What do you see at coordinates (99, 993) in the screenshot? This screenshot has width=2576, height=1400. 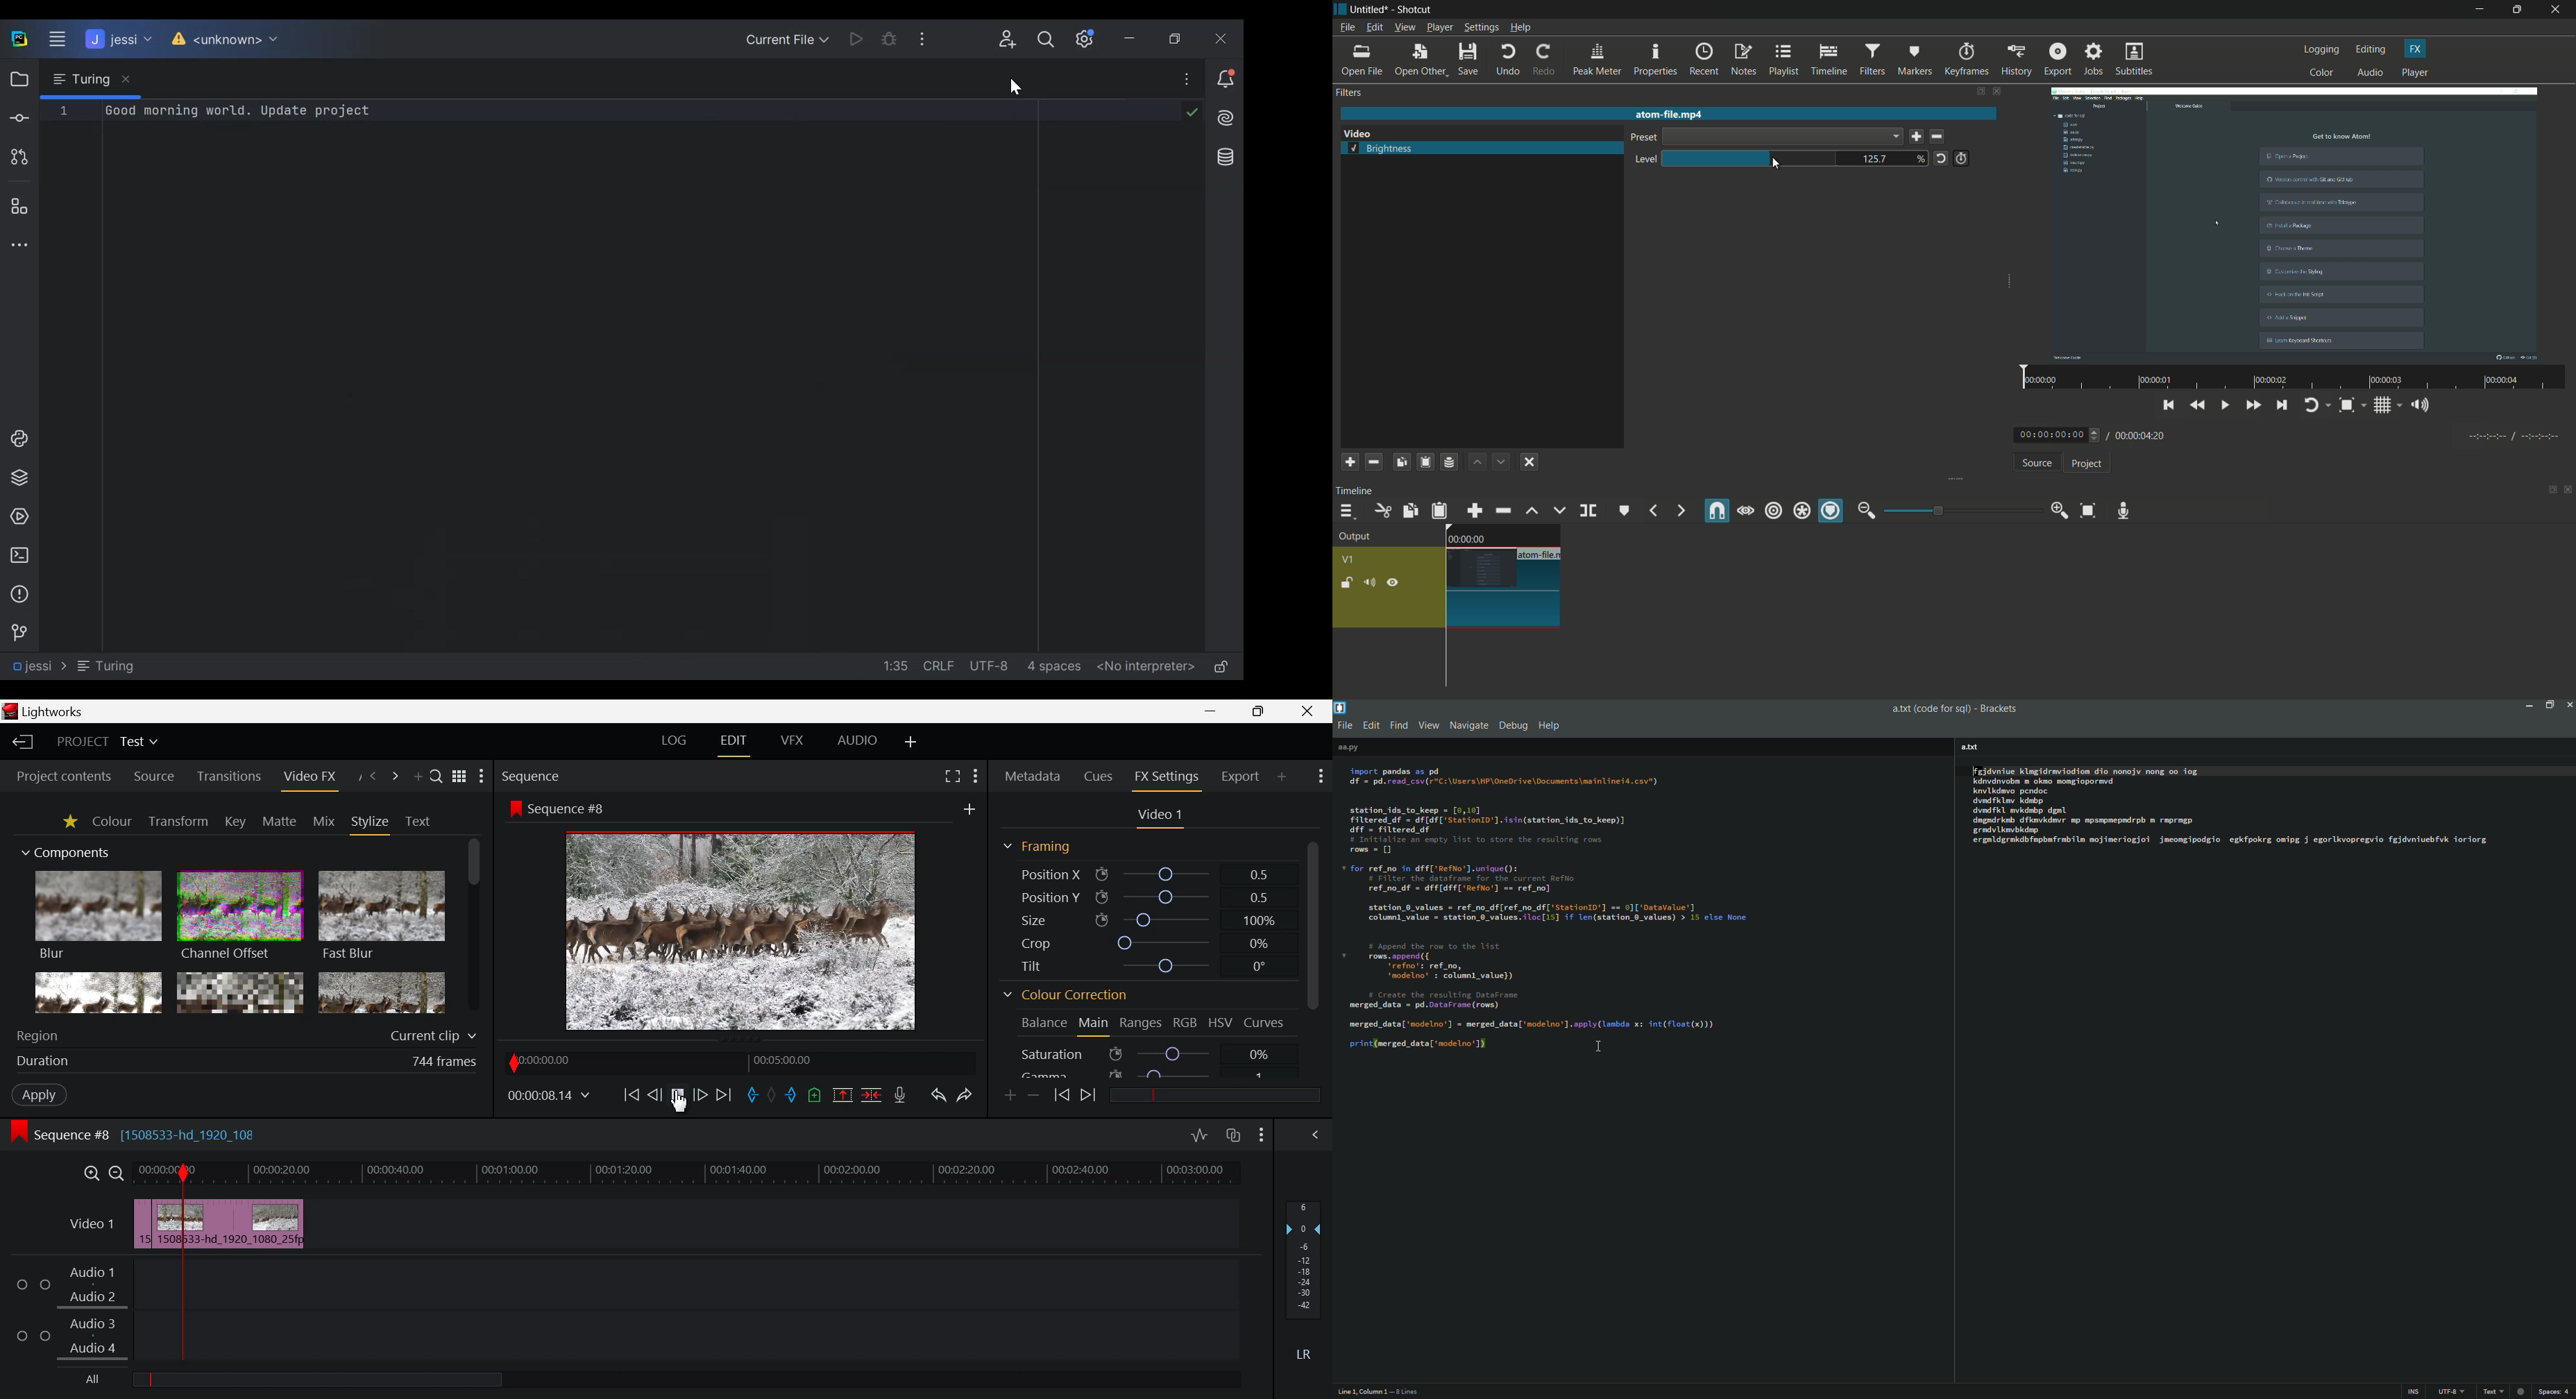 I see `Glow` at bounding box center [99, 993].